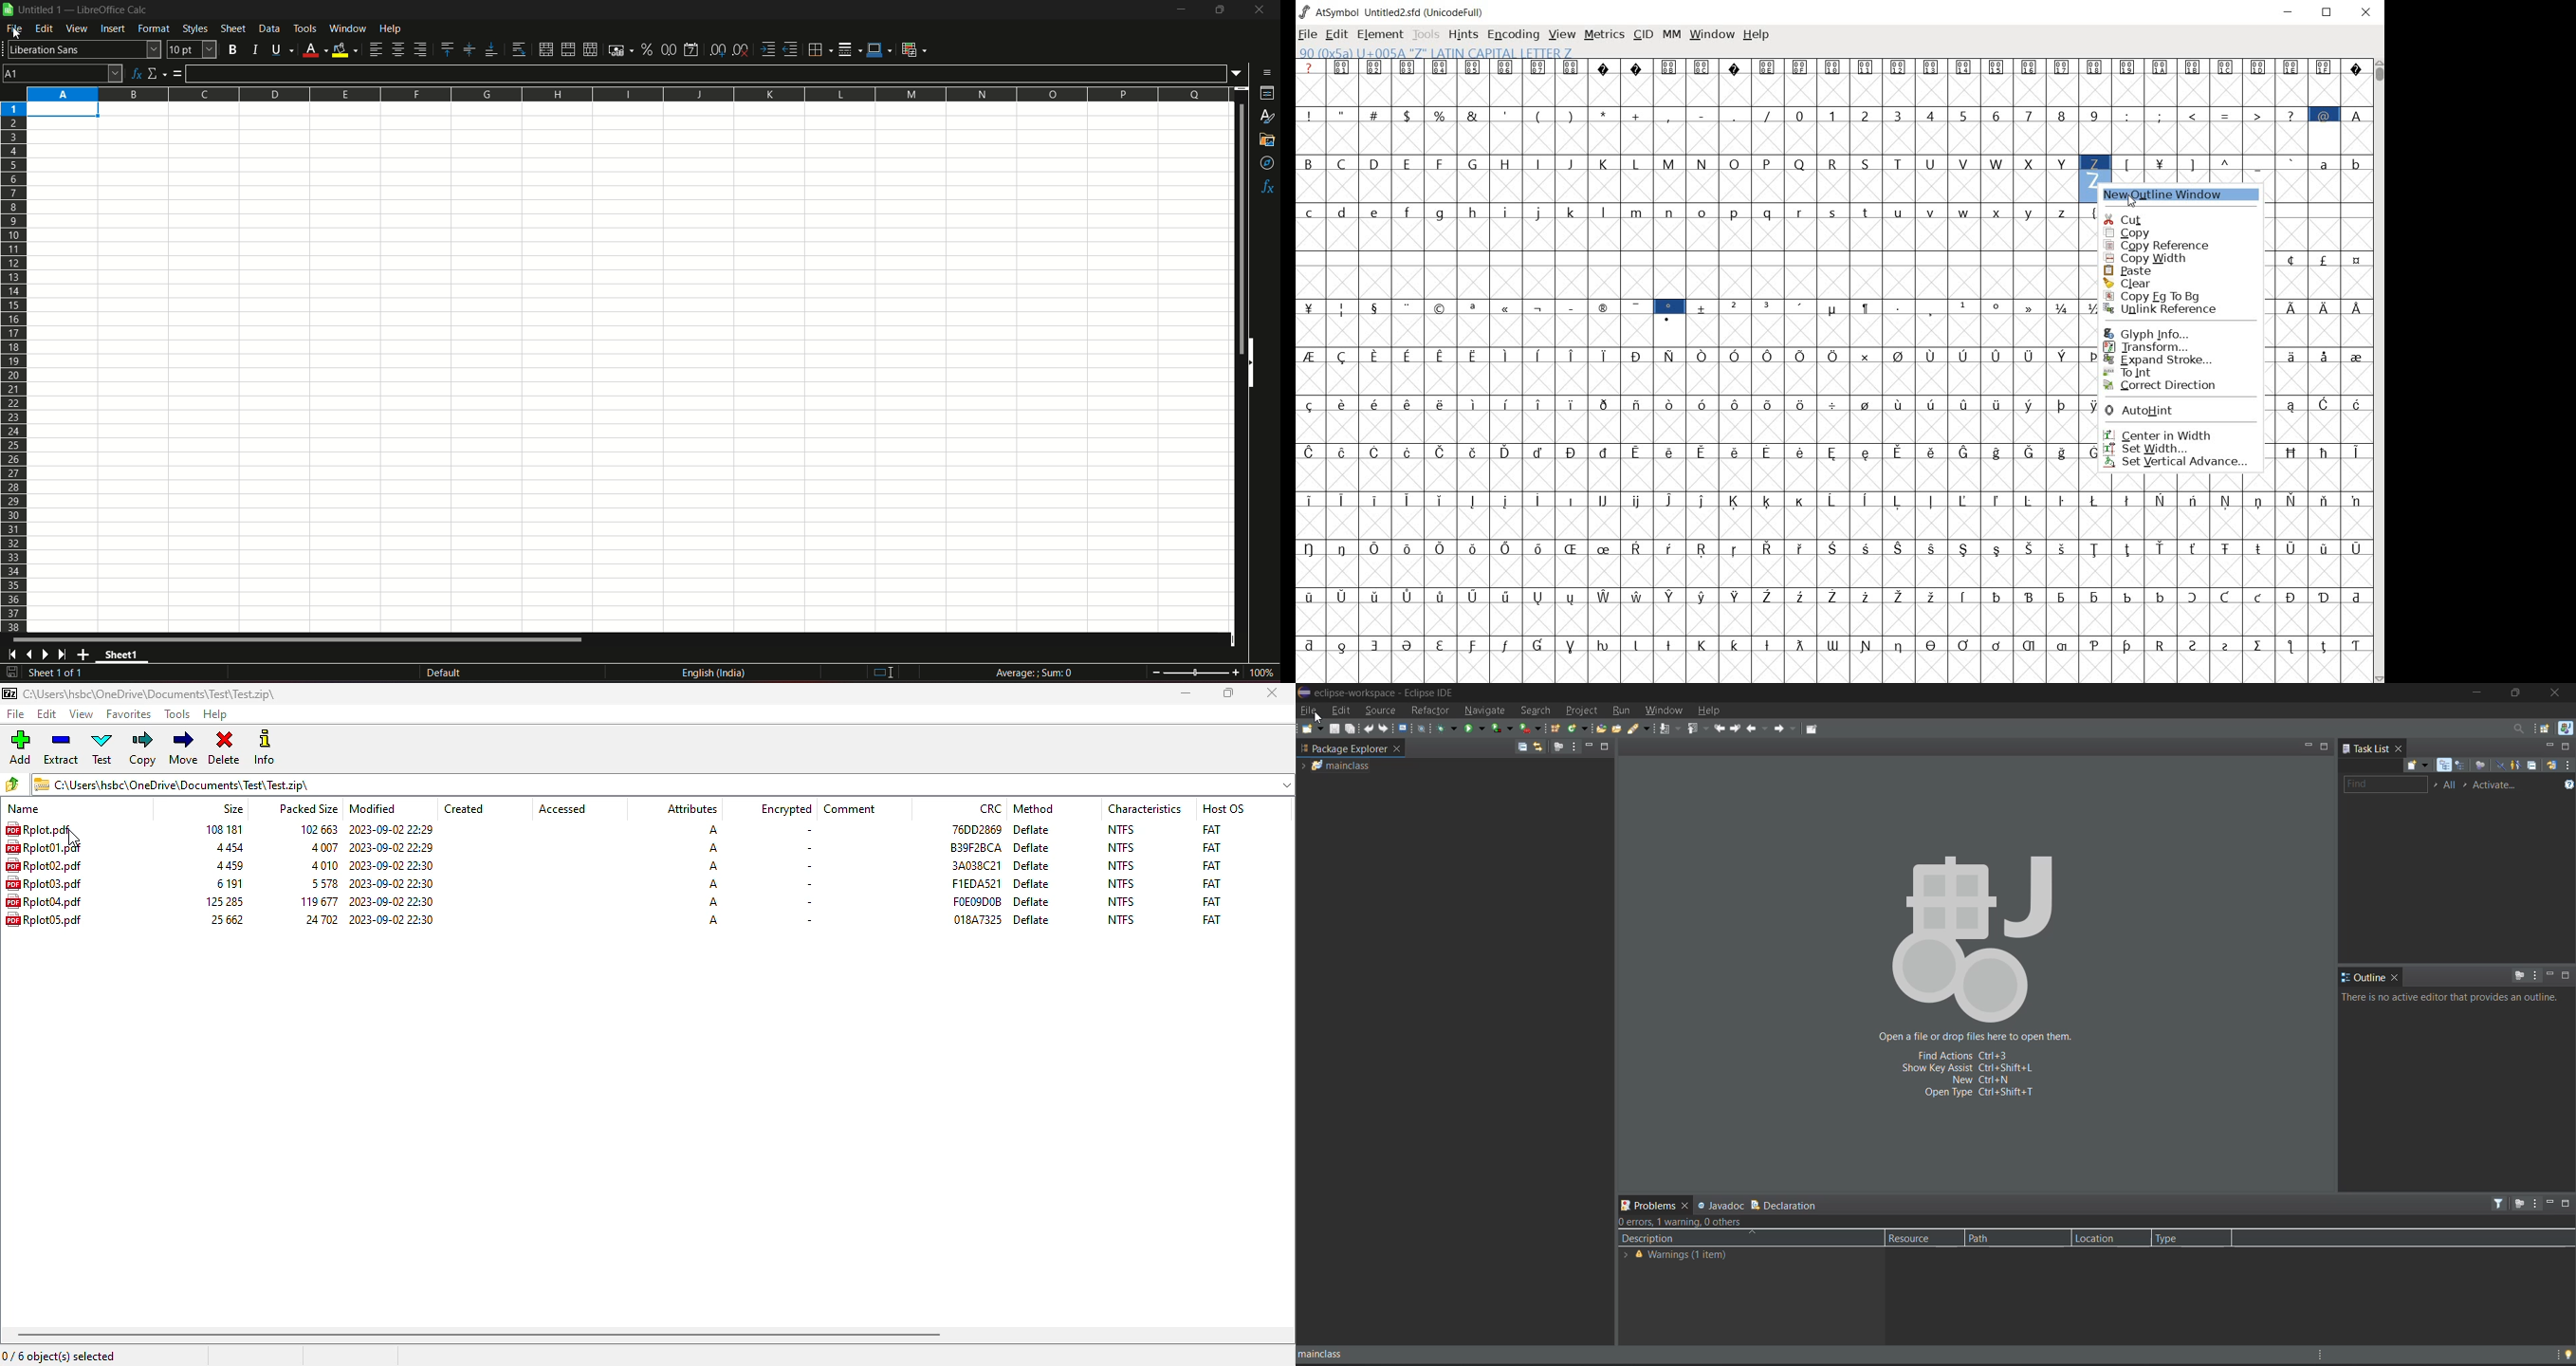 This screenshot has width=2576, height=1372. Describe the element at coordinates (1264, 71) in the screenshot. I see `sidebar settings` at that location.